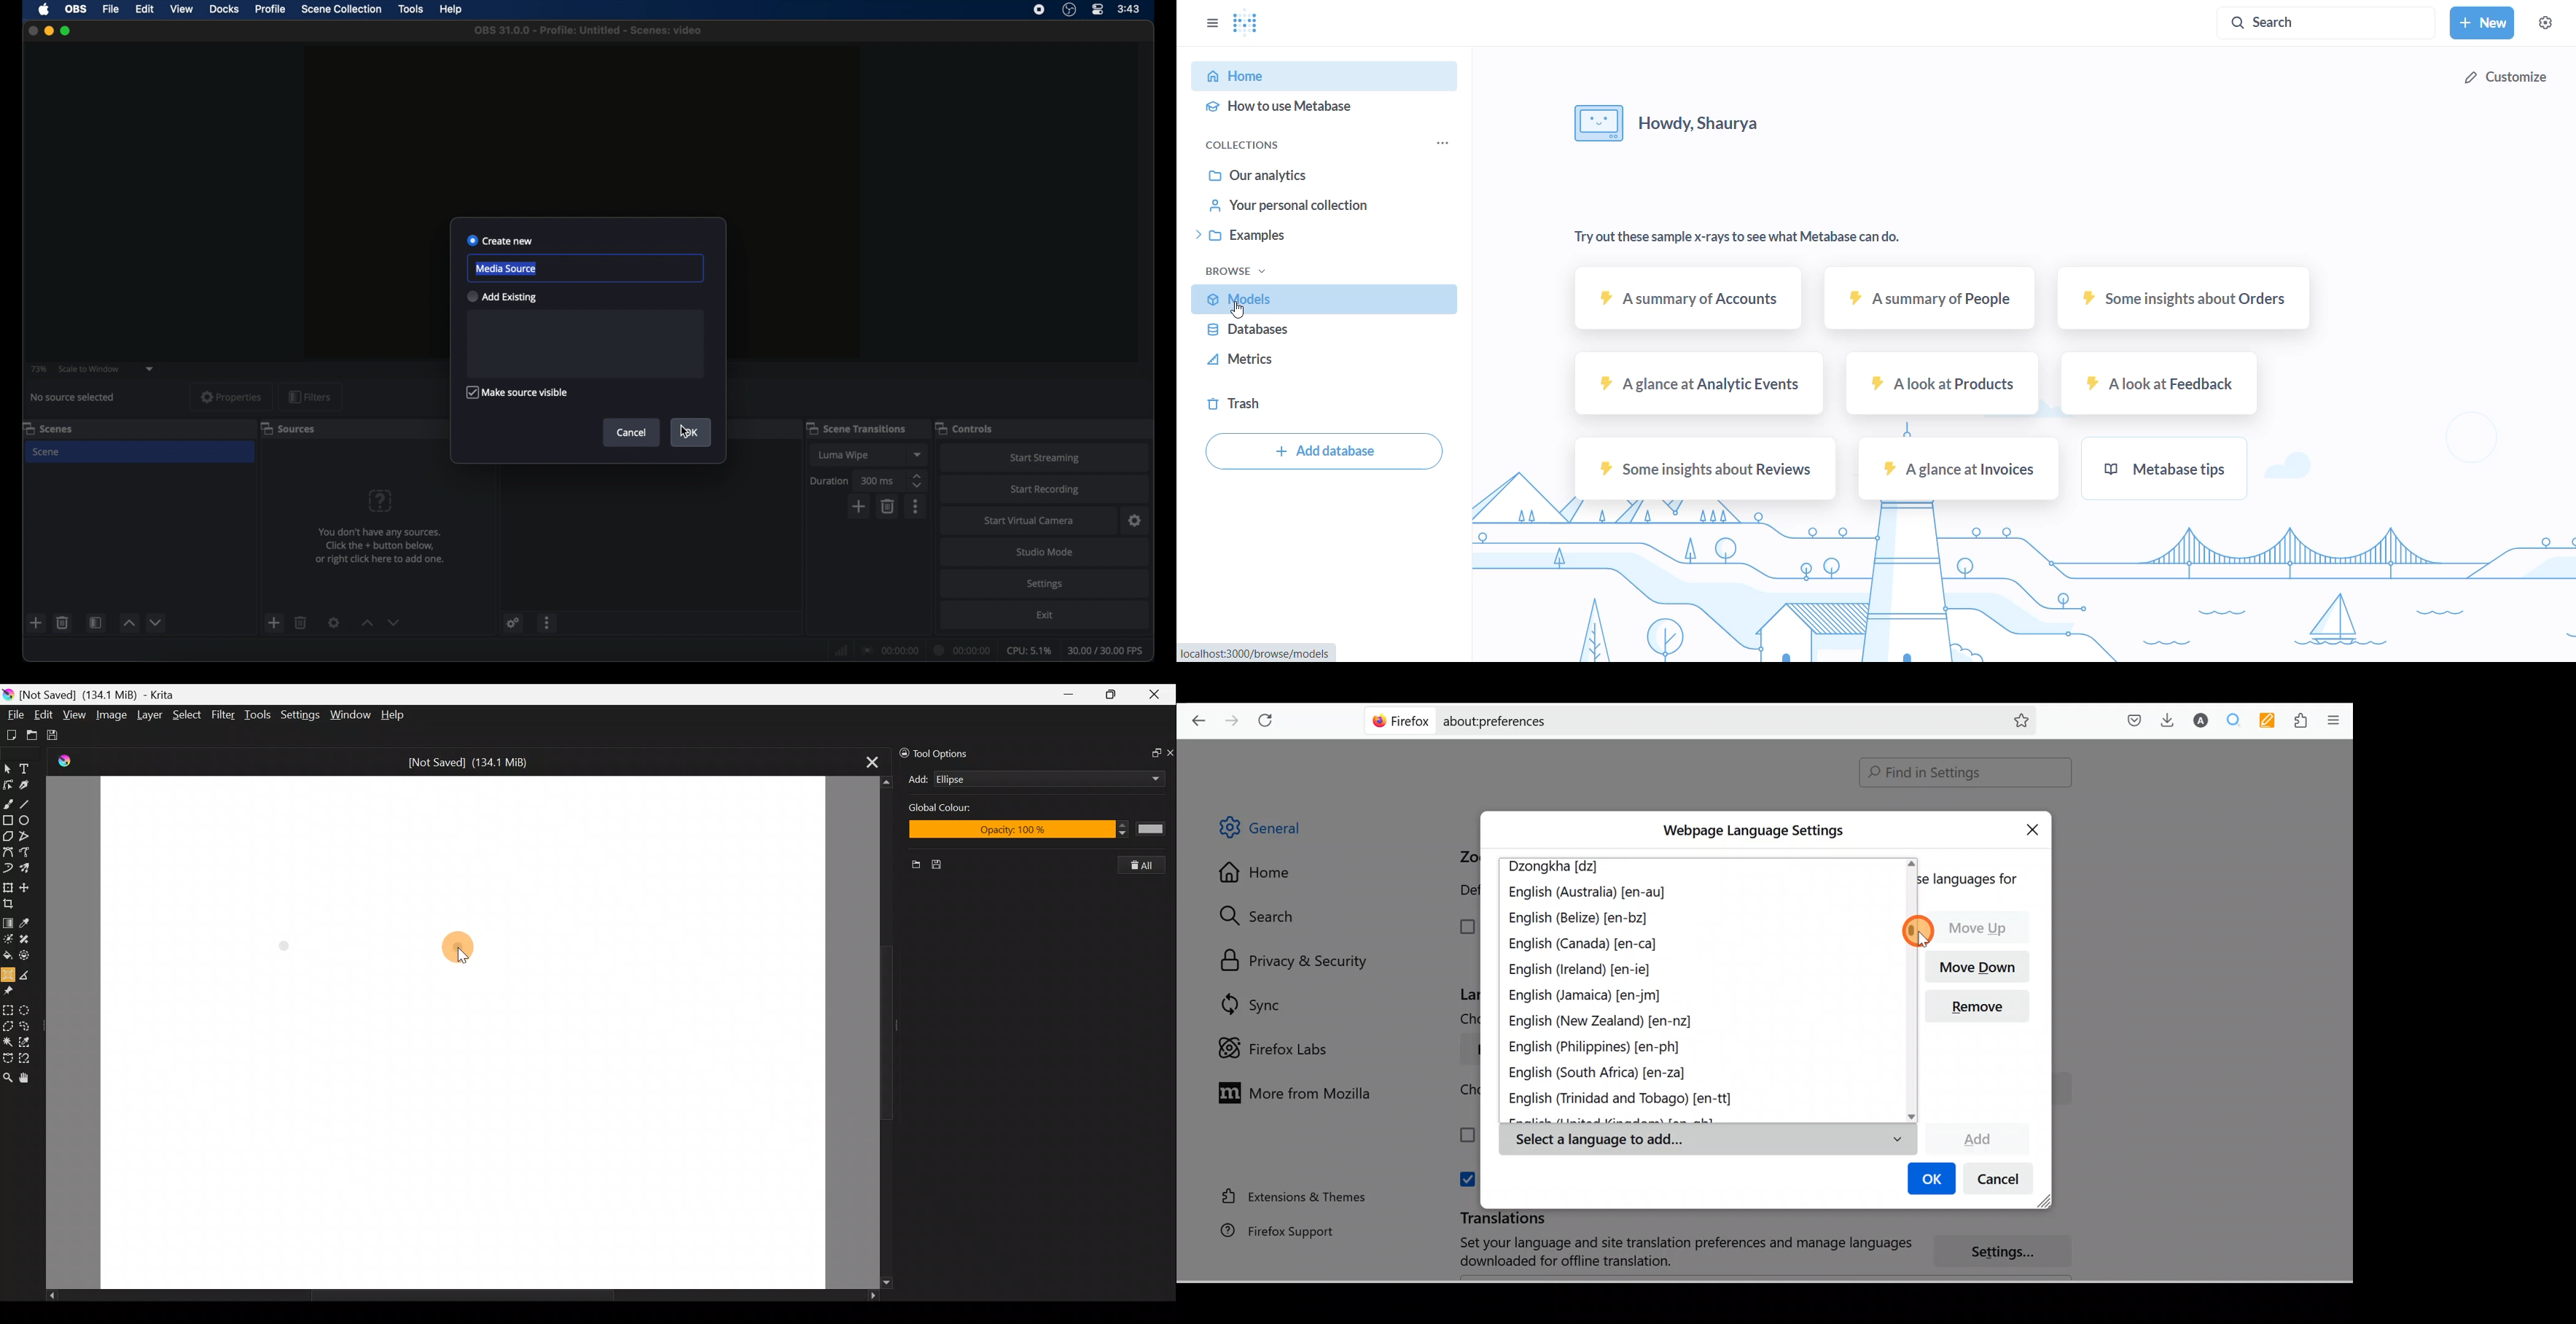 The height and width of the screenshot is (1344, 2576). I want to click on English (Australia) [en-au], so click(1589, 894).